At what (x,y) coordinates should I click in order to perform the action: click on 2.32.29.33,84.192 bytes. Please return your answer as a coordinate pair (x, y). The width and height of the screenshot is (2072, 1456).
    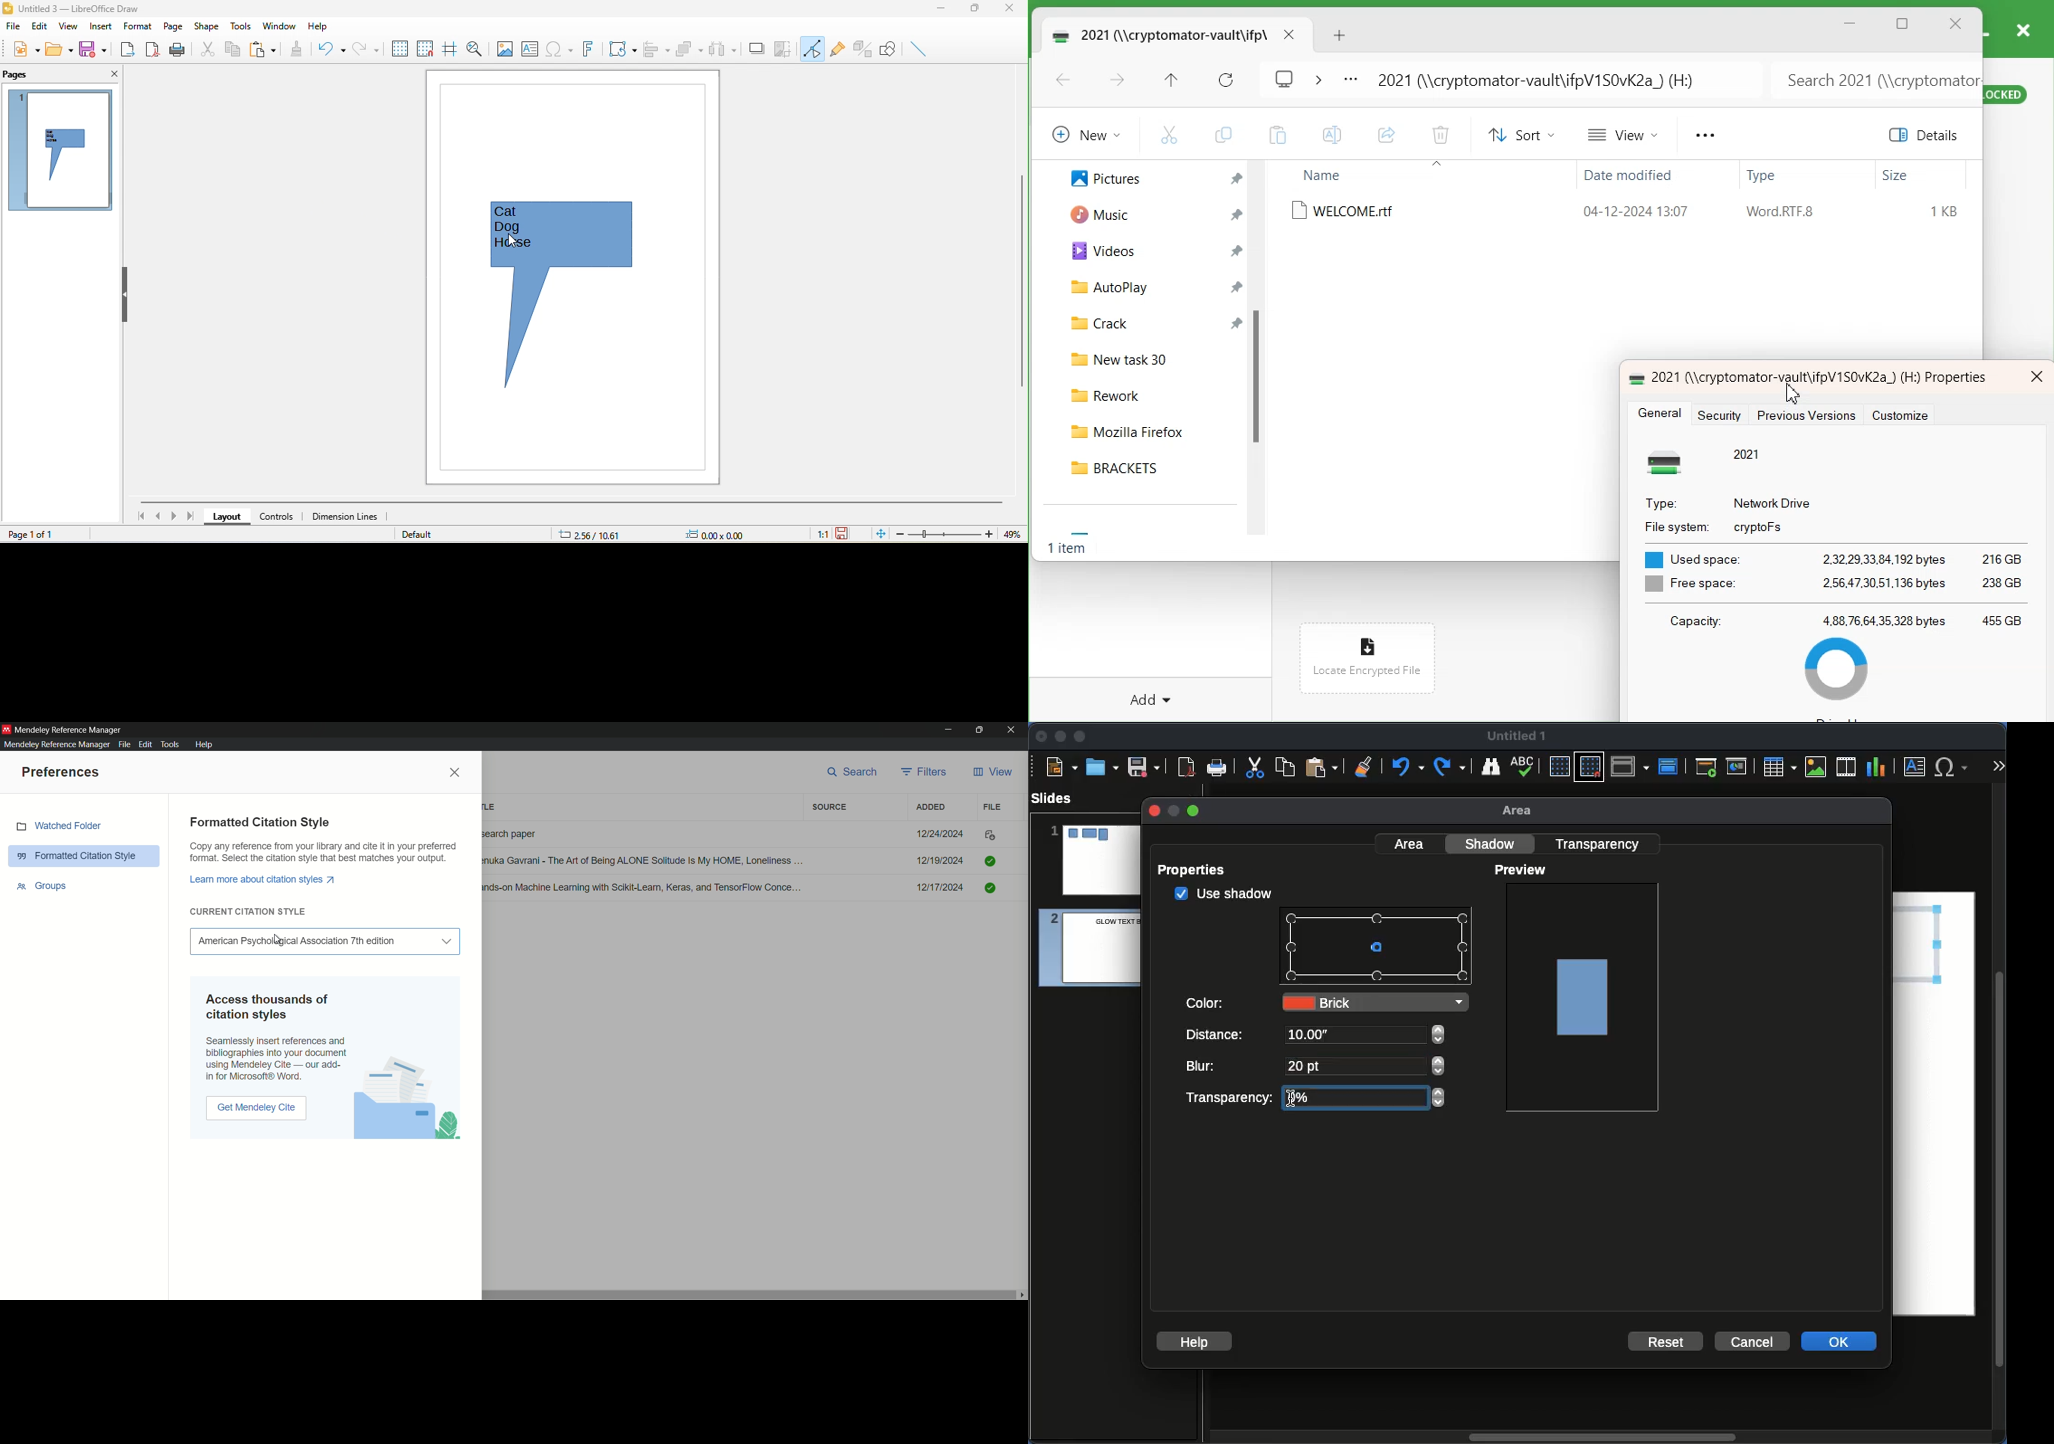
    Looking at the image, I should click on (1885, 558).